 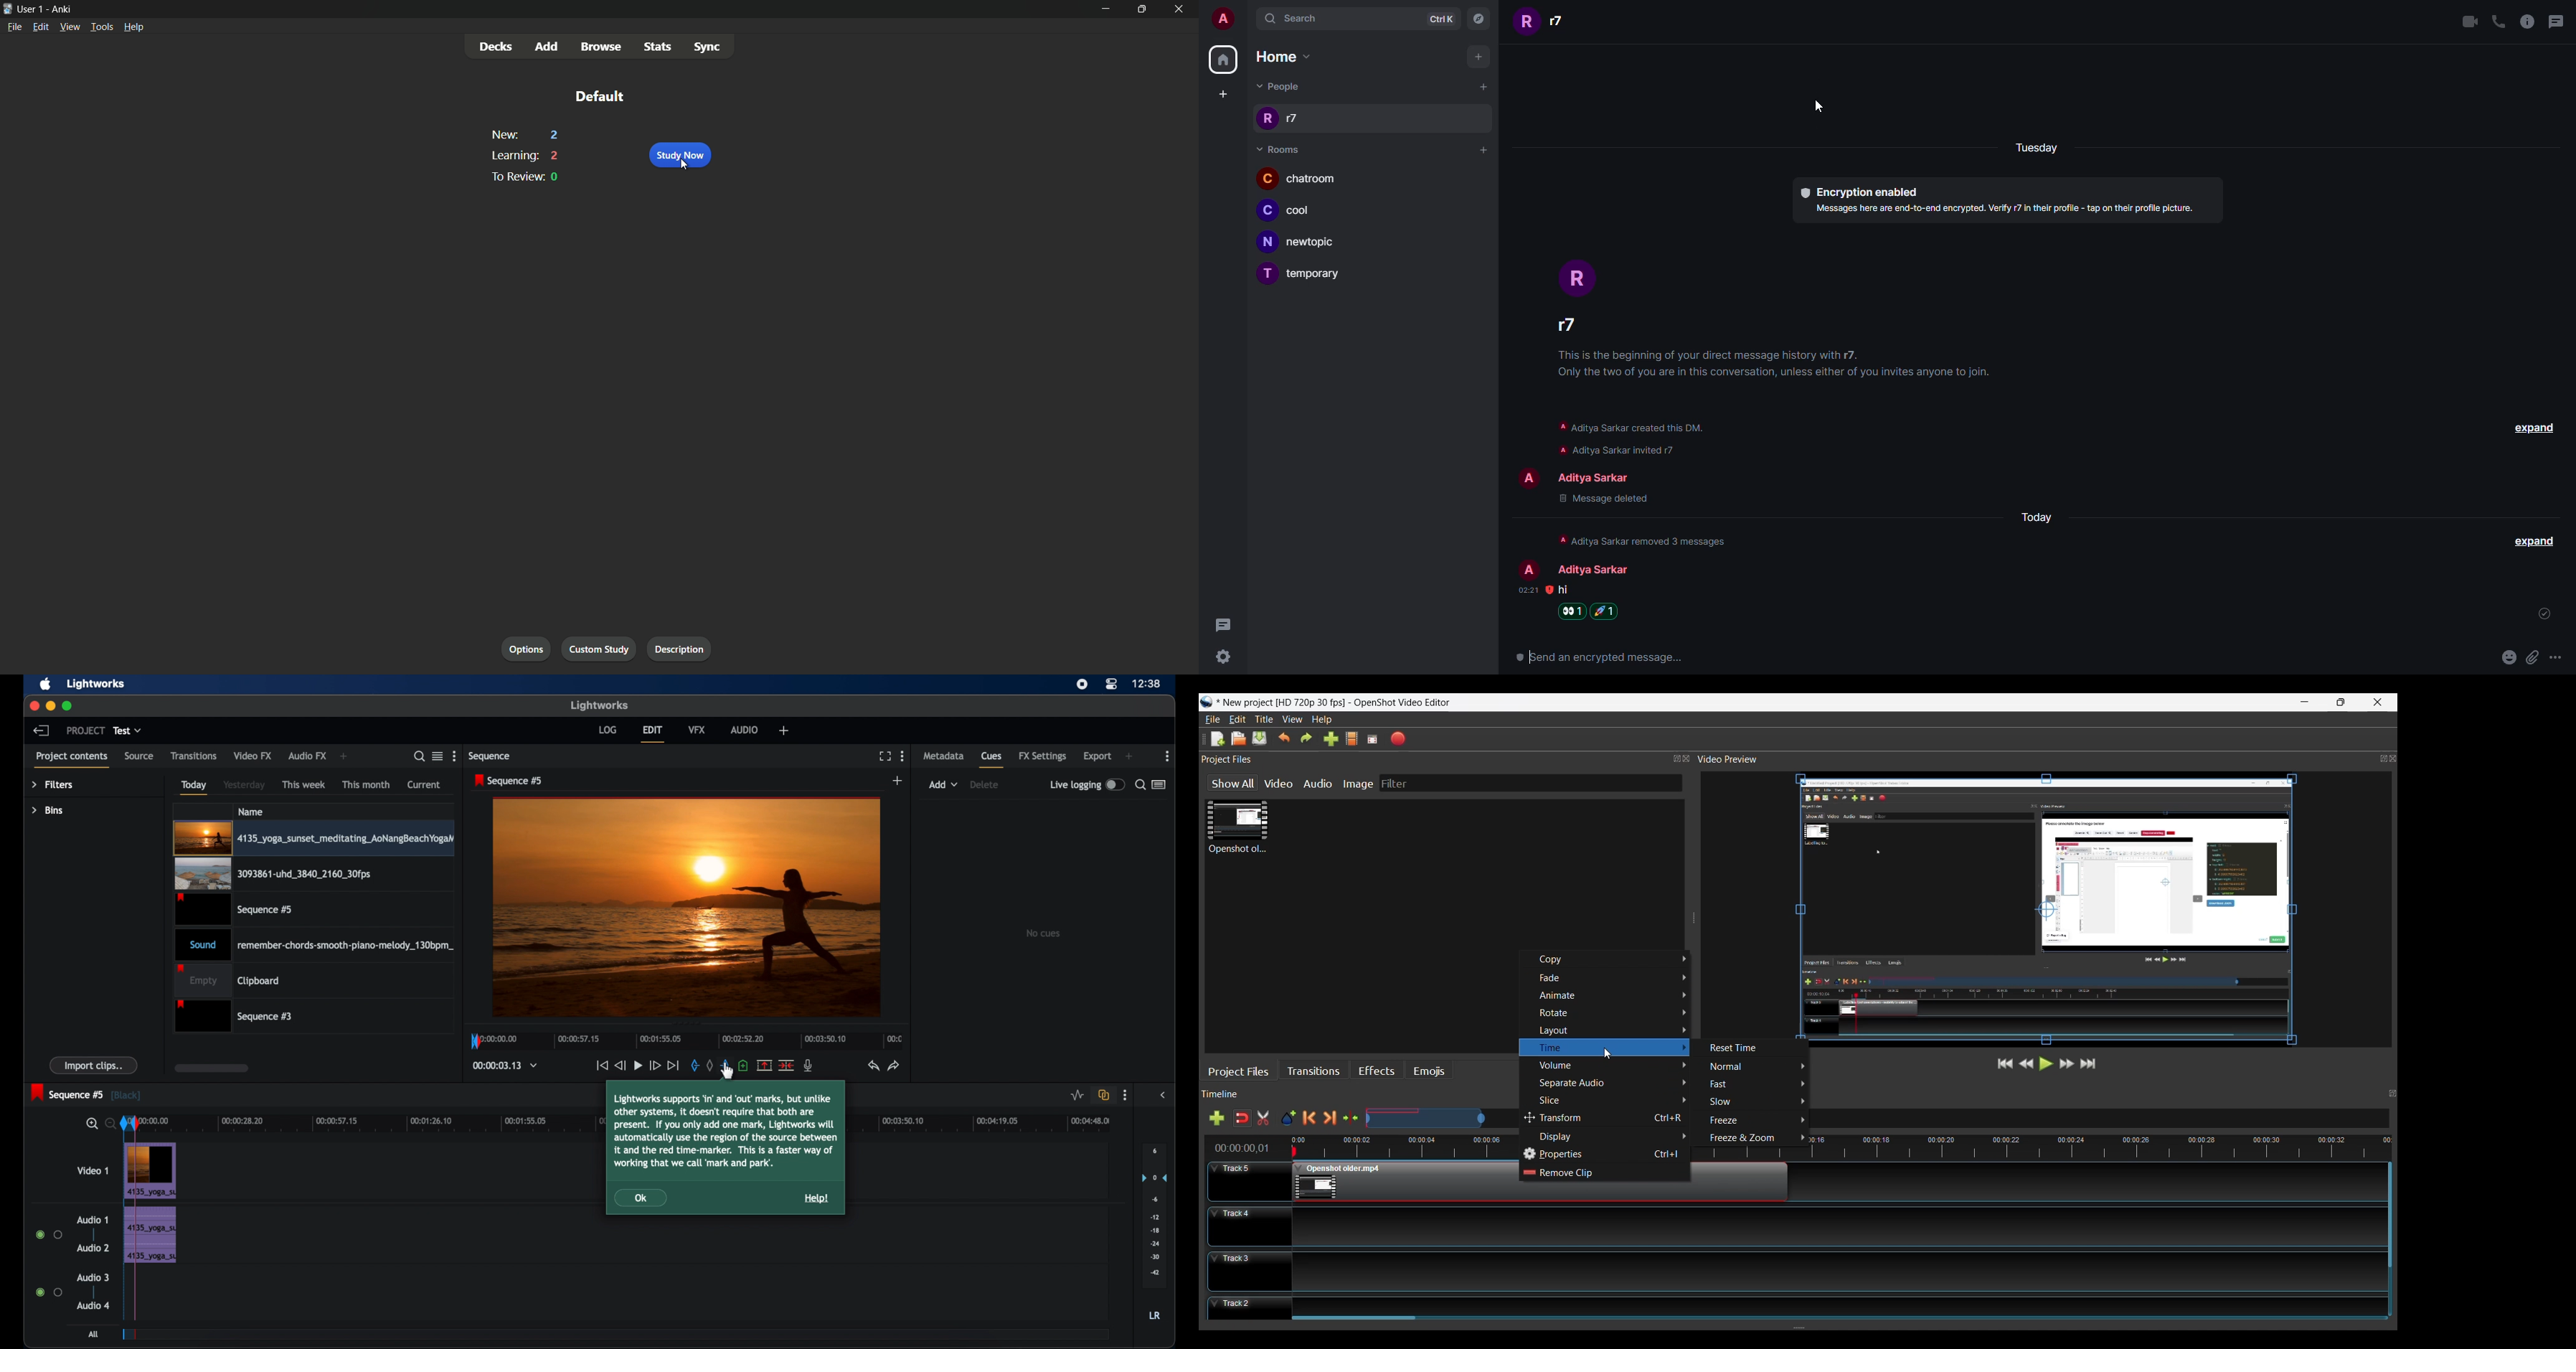 What do you see at coordinates (505, 134) in the screenshot?
I see `new` at bounding box center [505, 134].